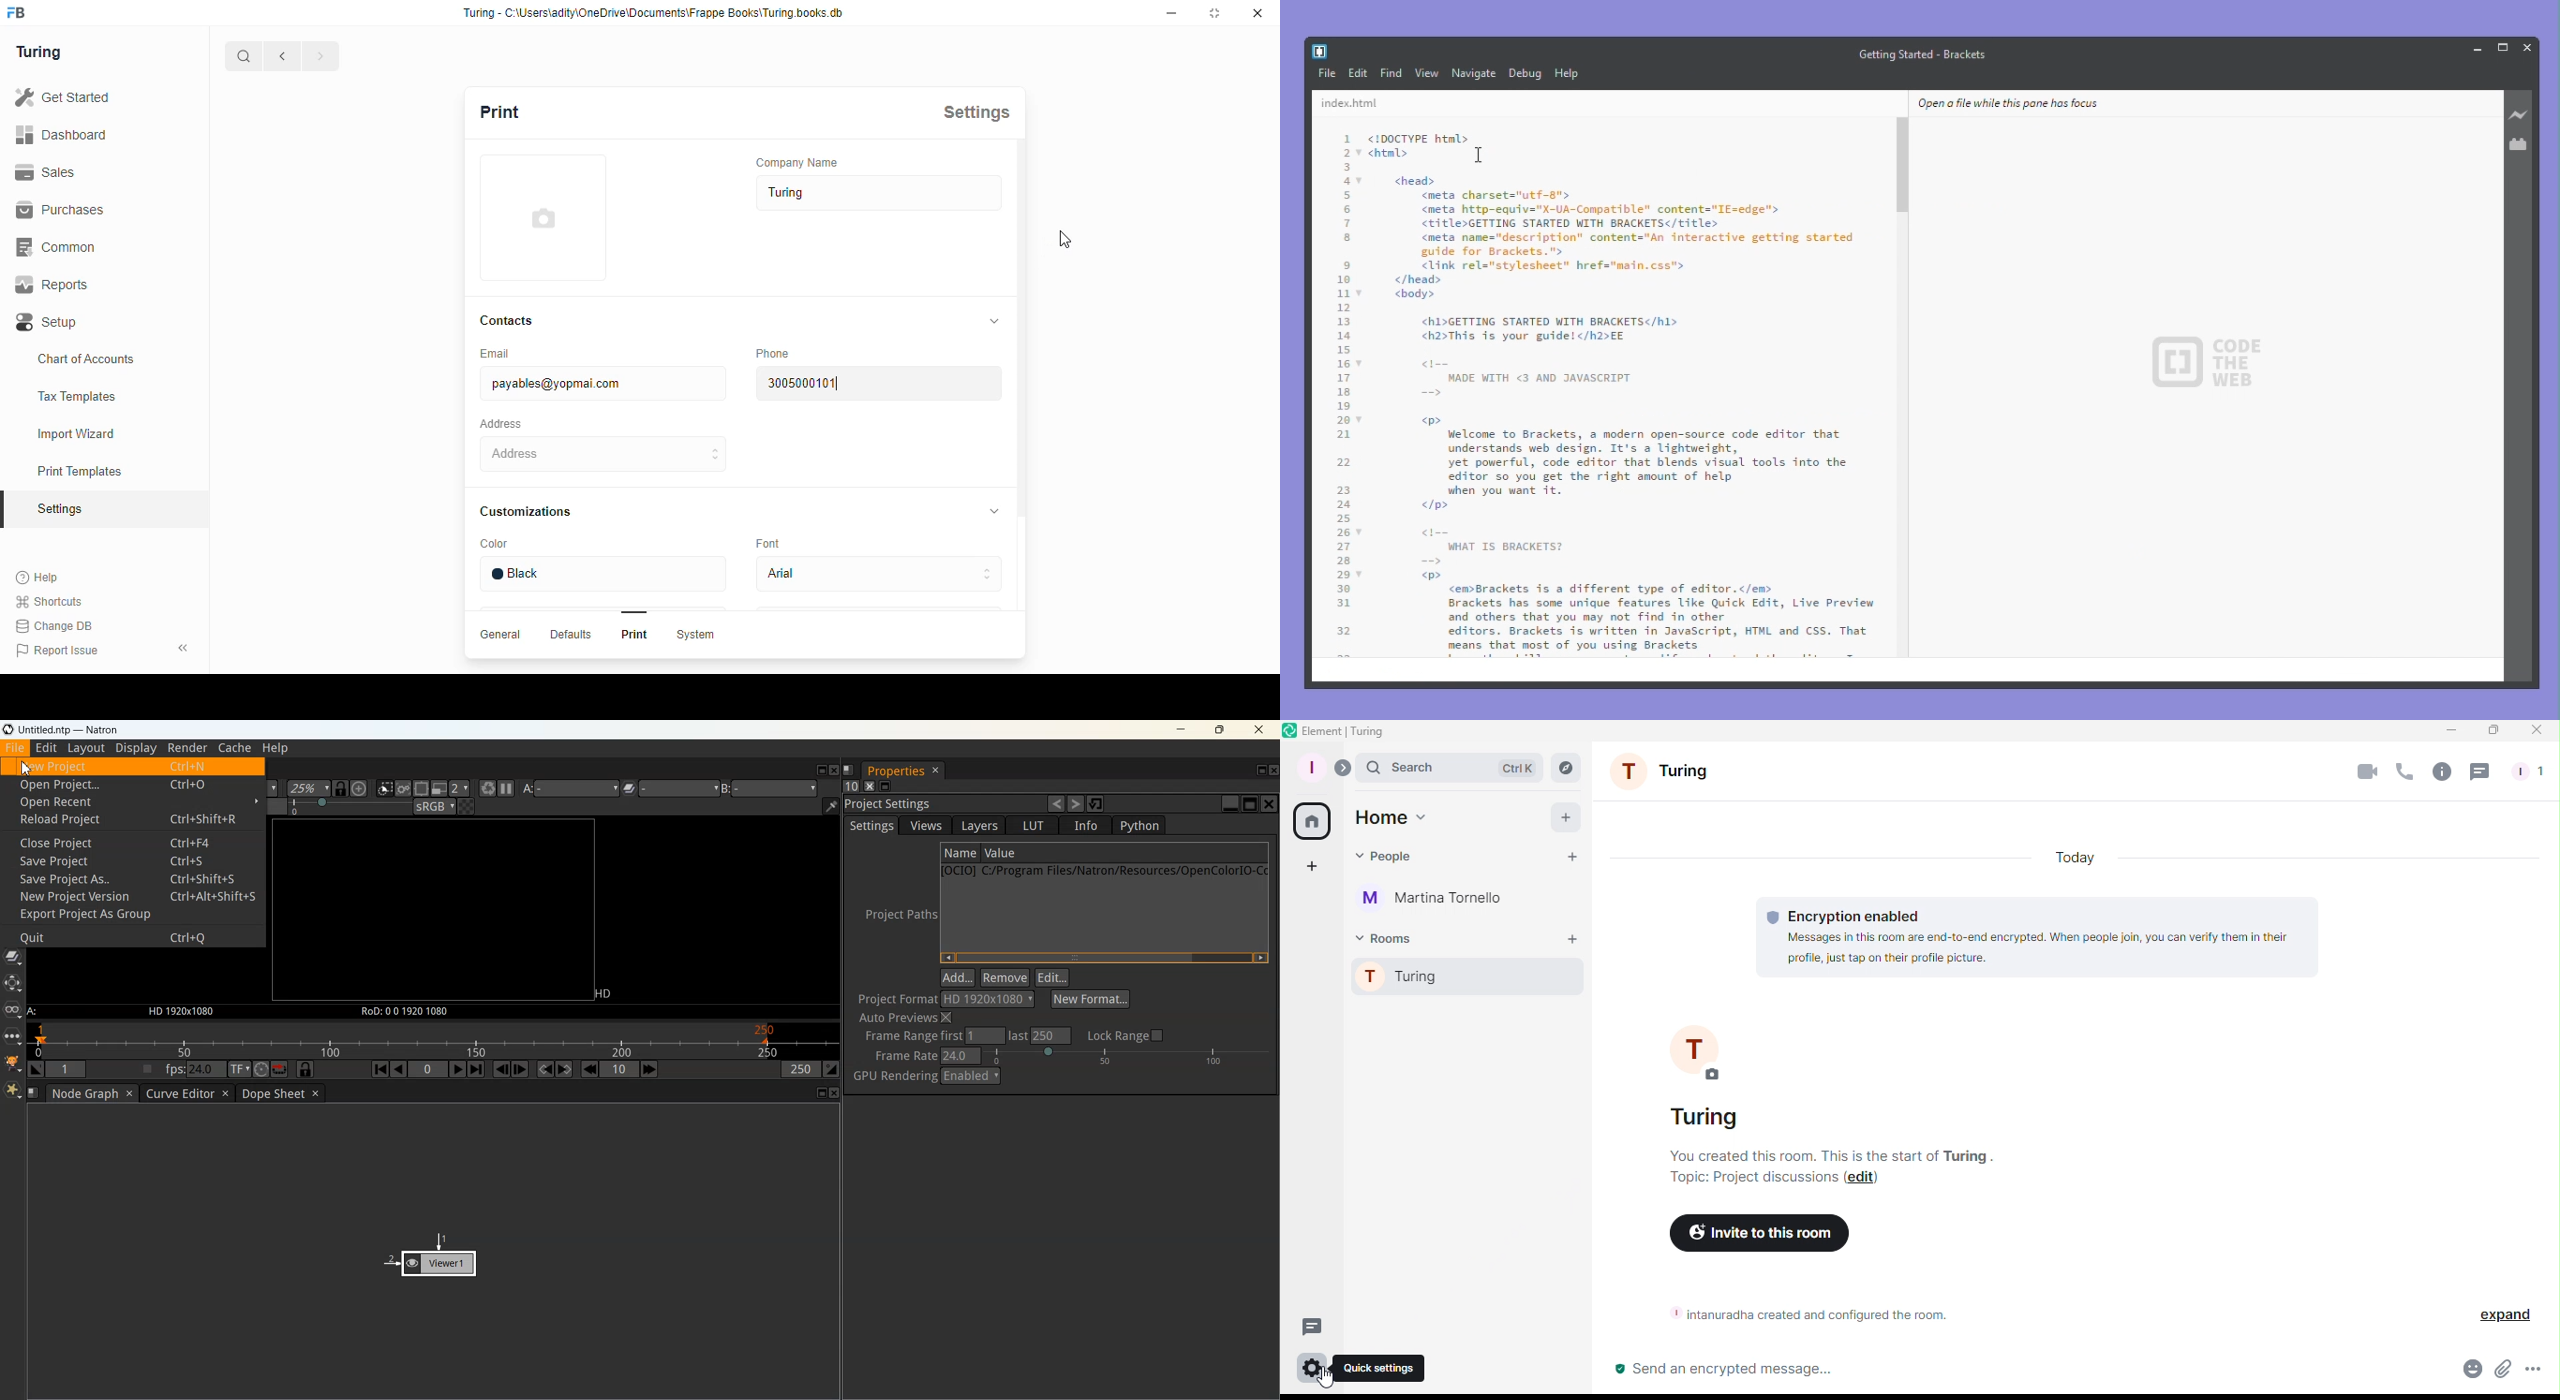 The image size is (2576, 1400). Describe the element at coordinates (596, 385) in the screenshot. I see `payables@yopmai com` at that location.